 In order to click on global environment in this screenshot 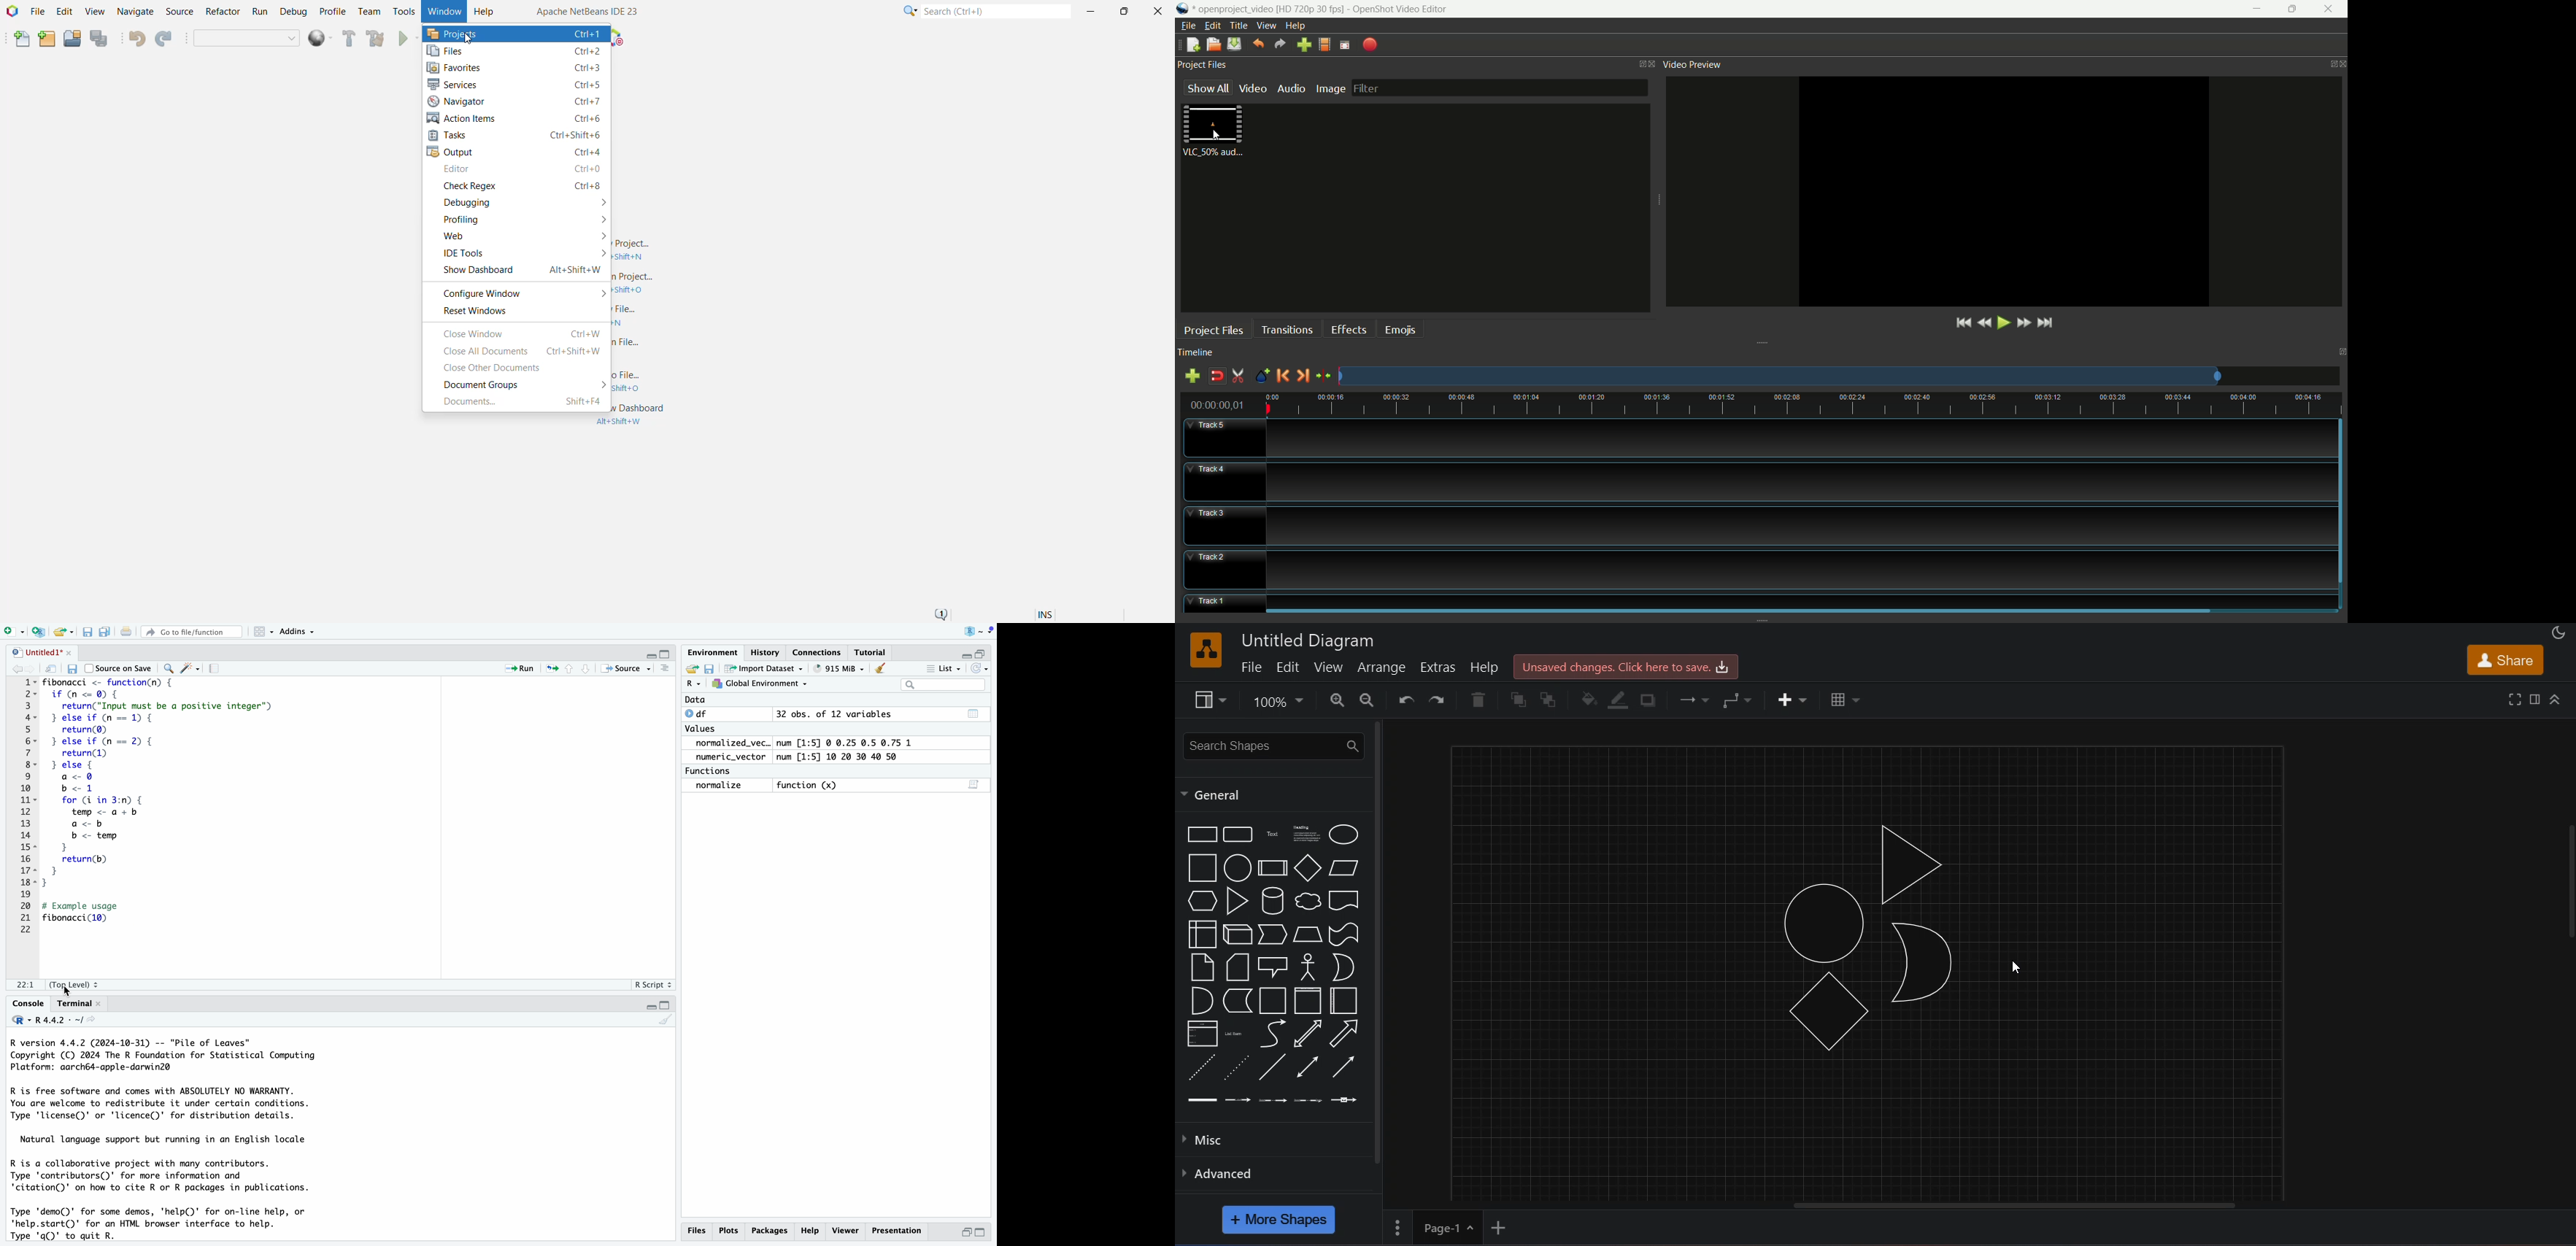, I will do `click(762, 685)`.